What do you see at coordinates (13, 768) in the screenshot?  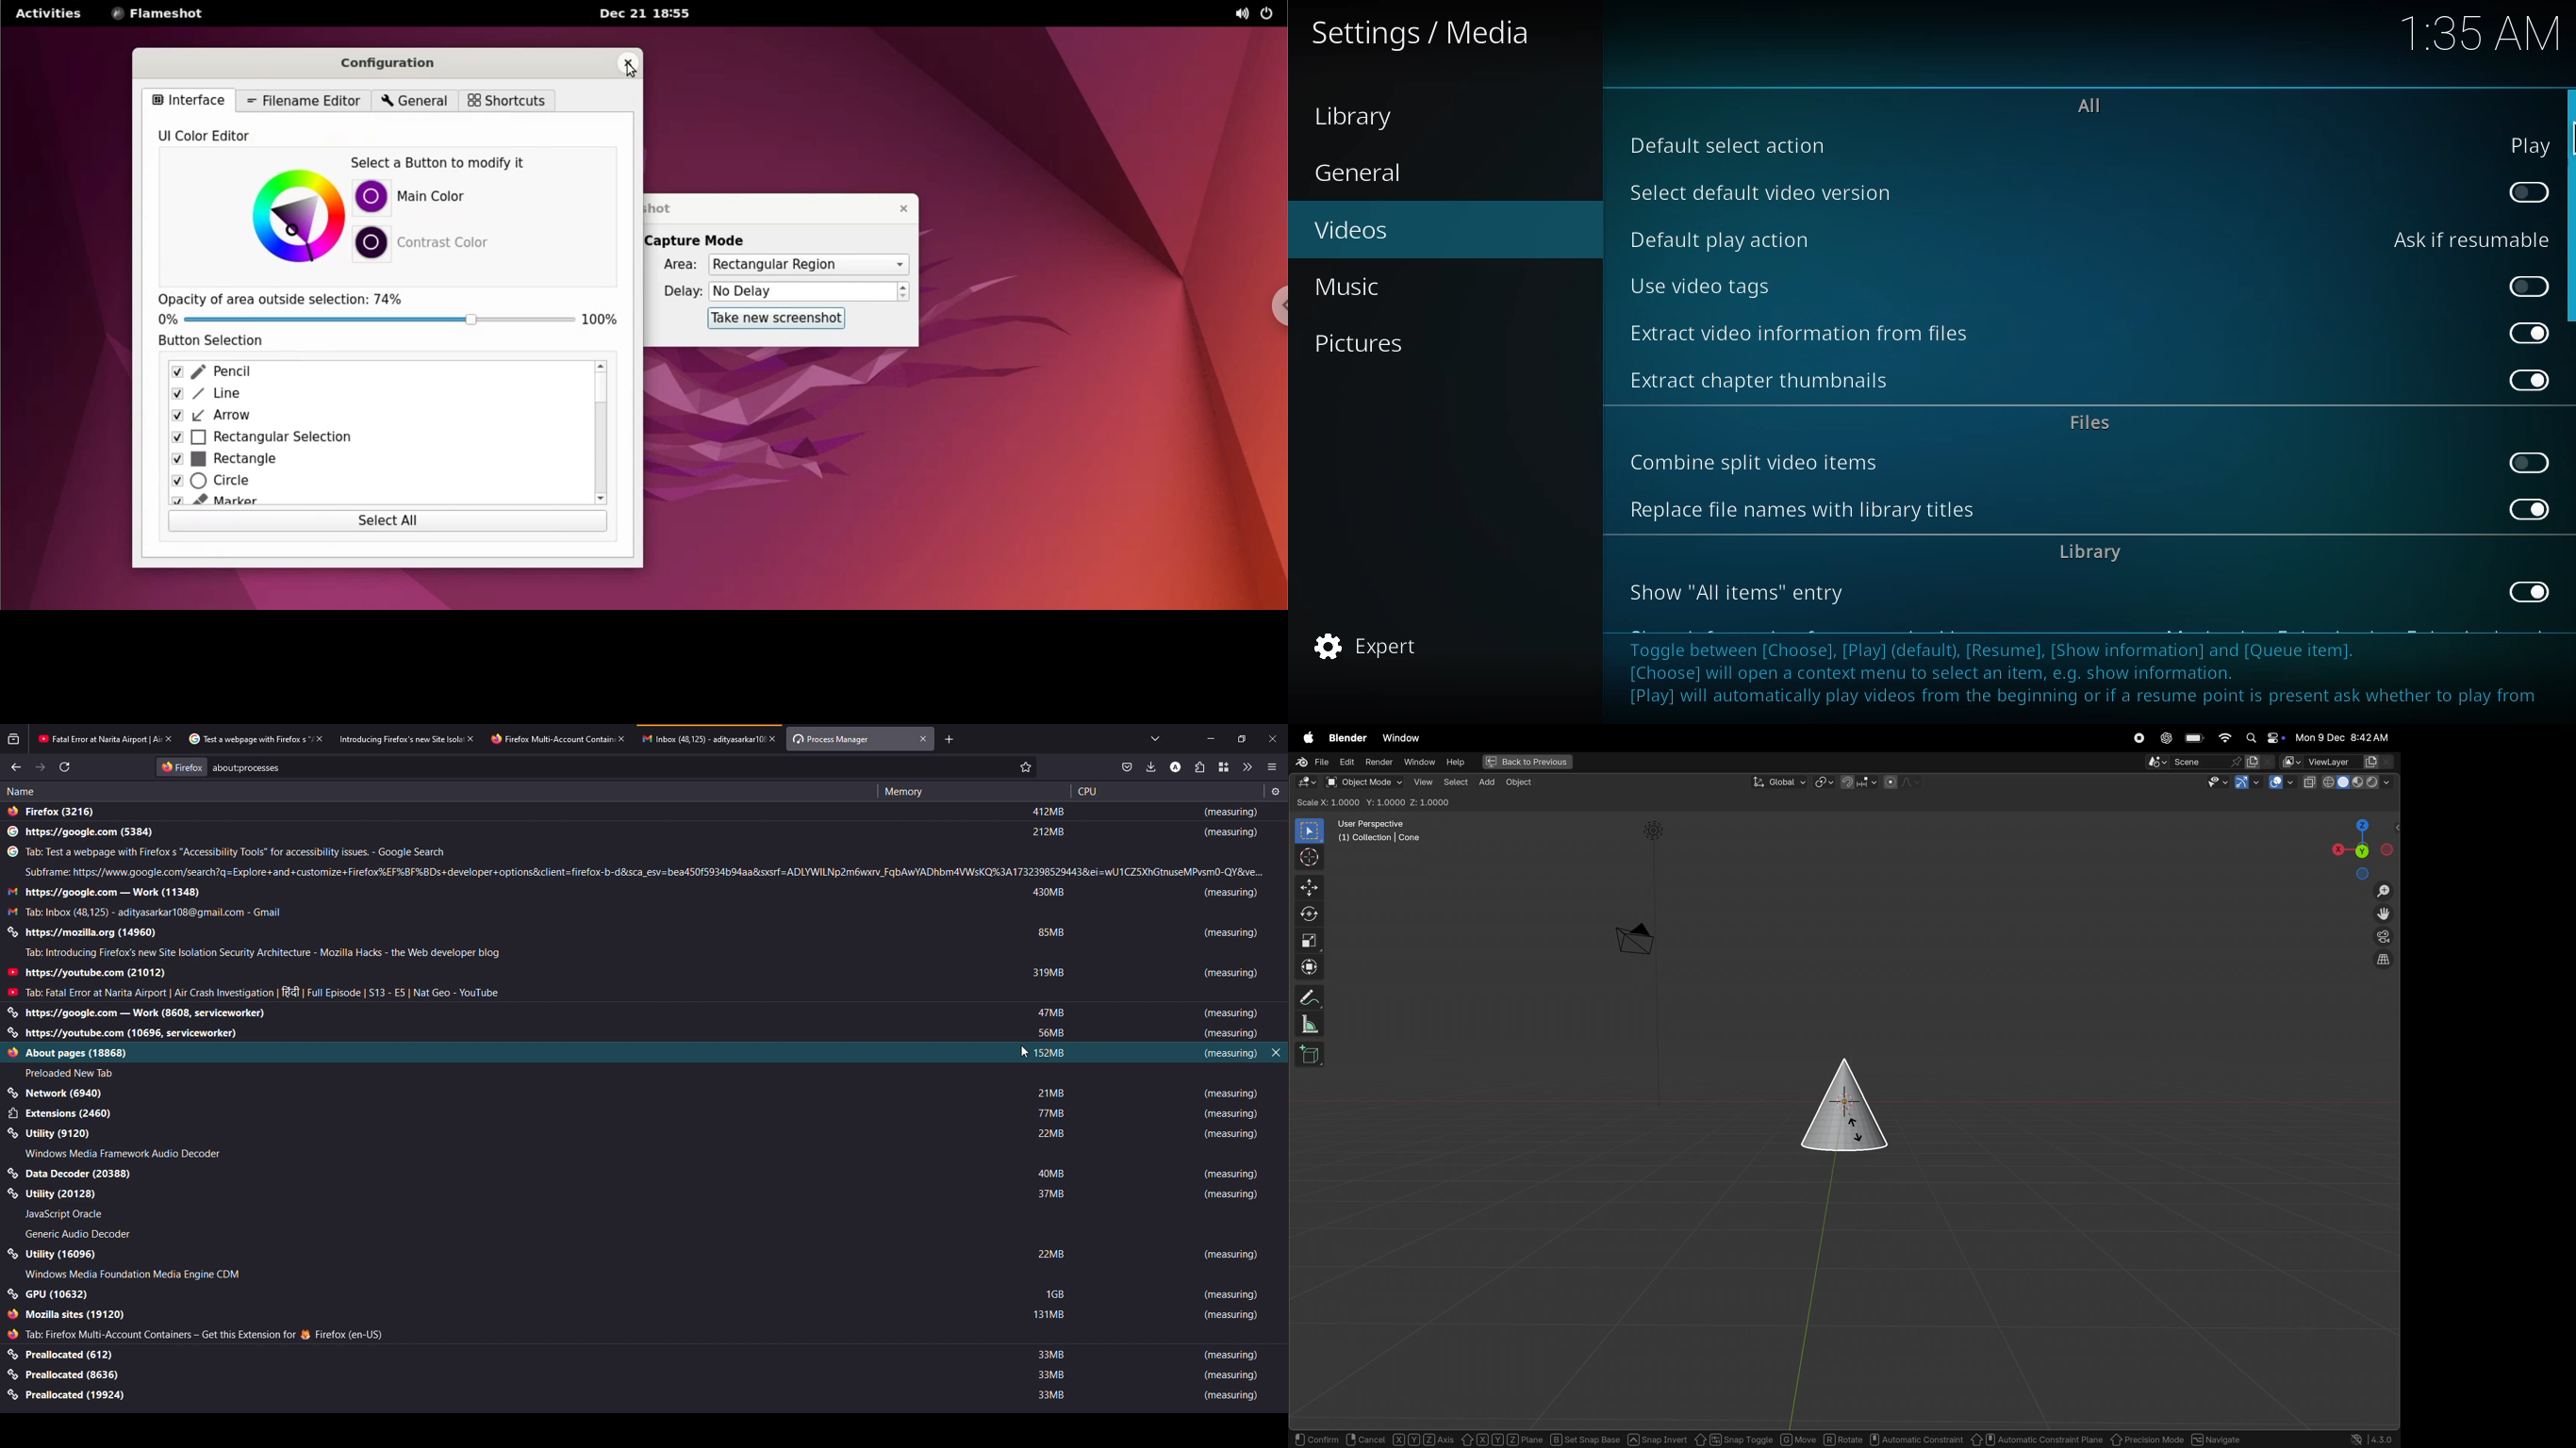 I see `back` at bounding box center [13, 768].